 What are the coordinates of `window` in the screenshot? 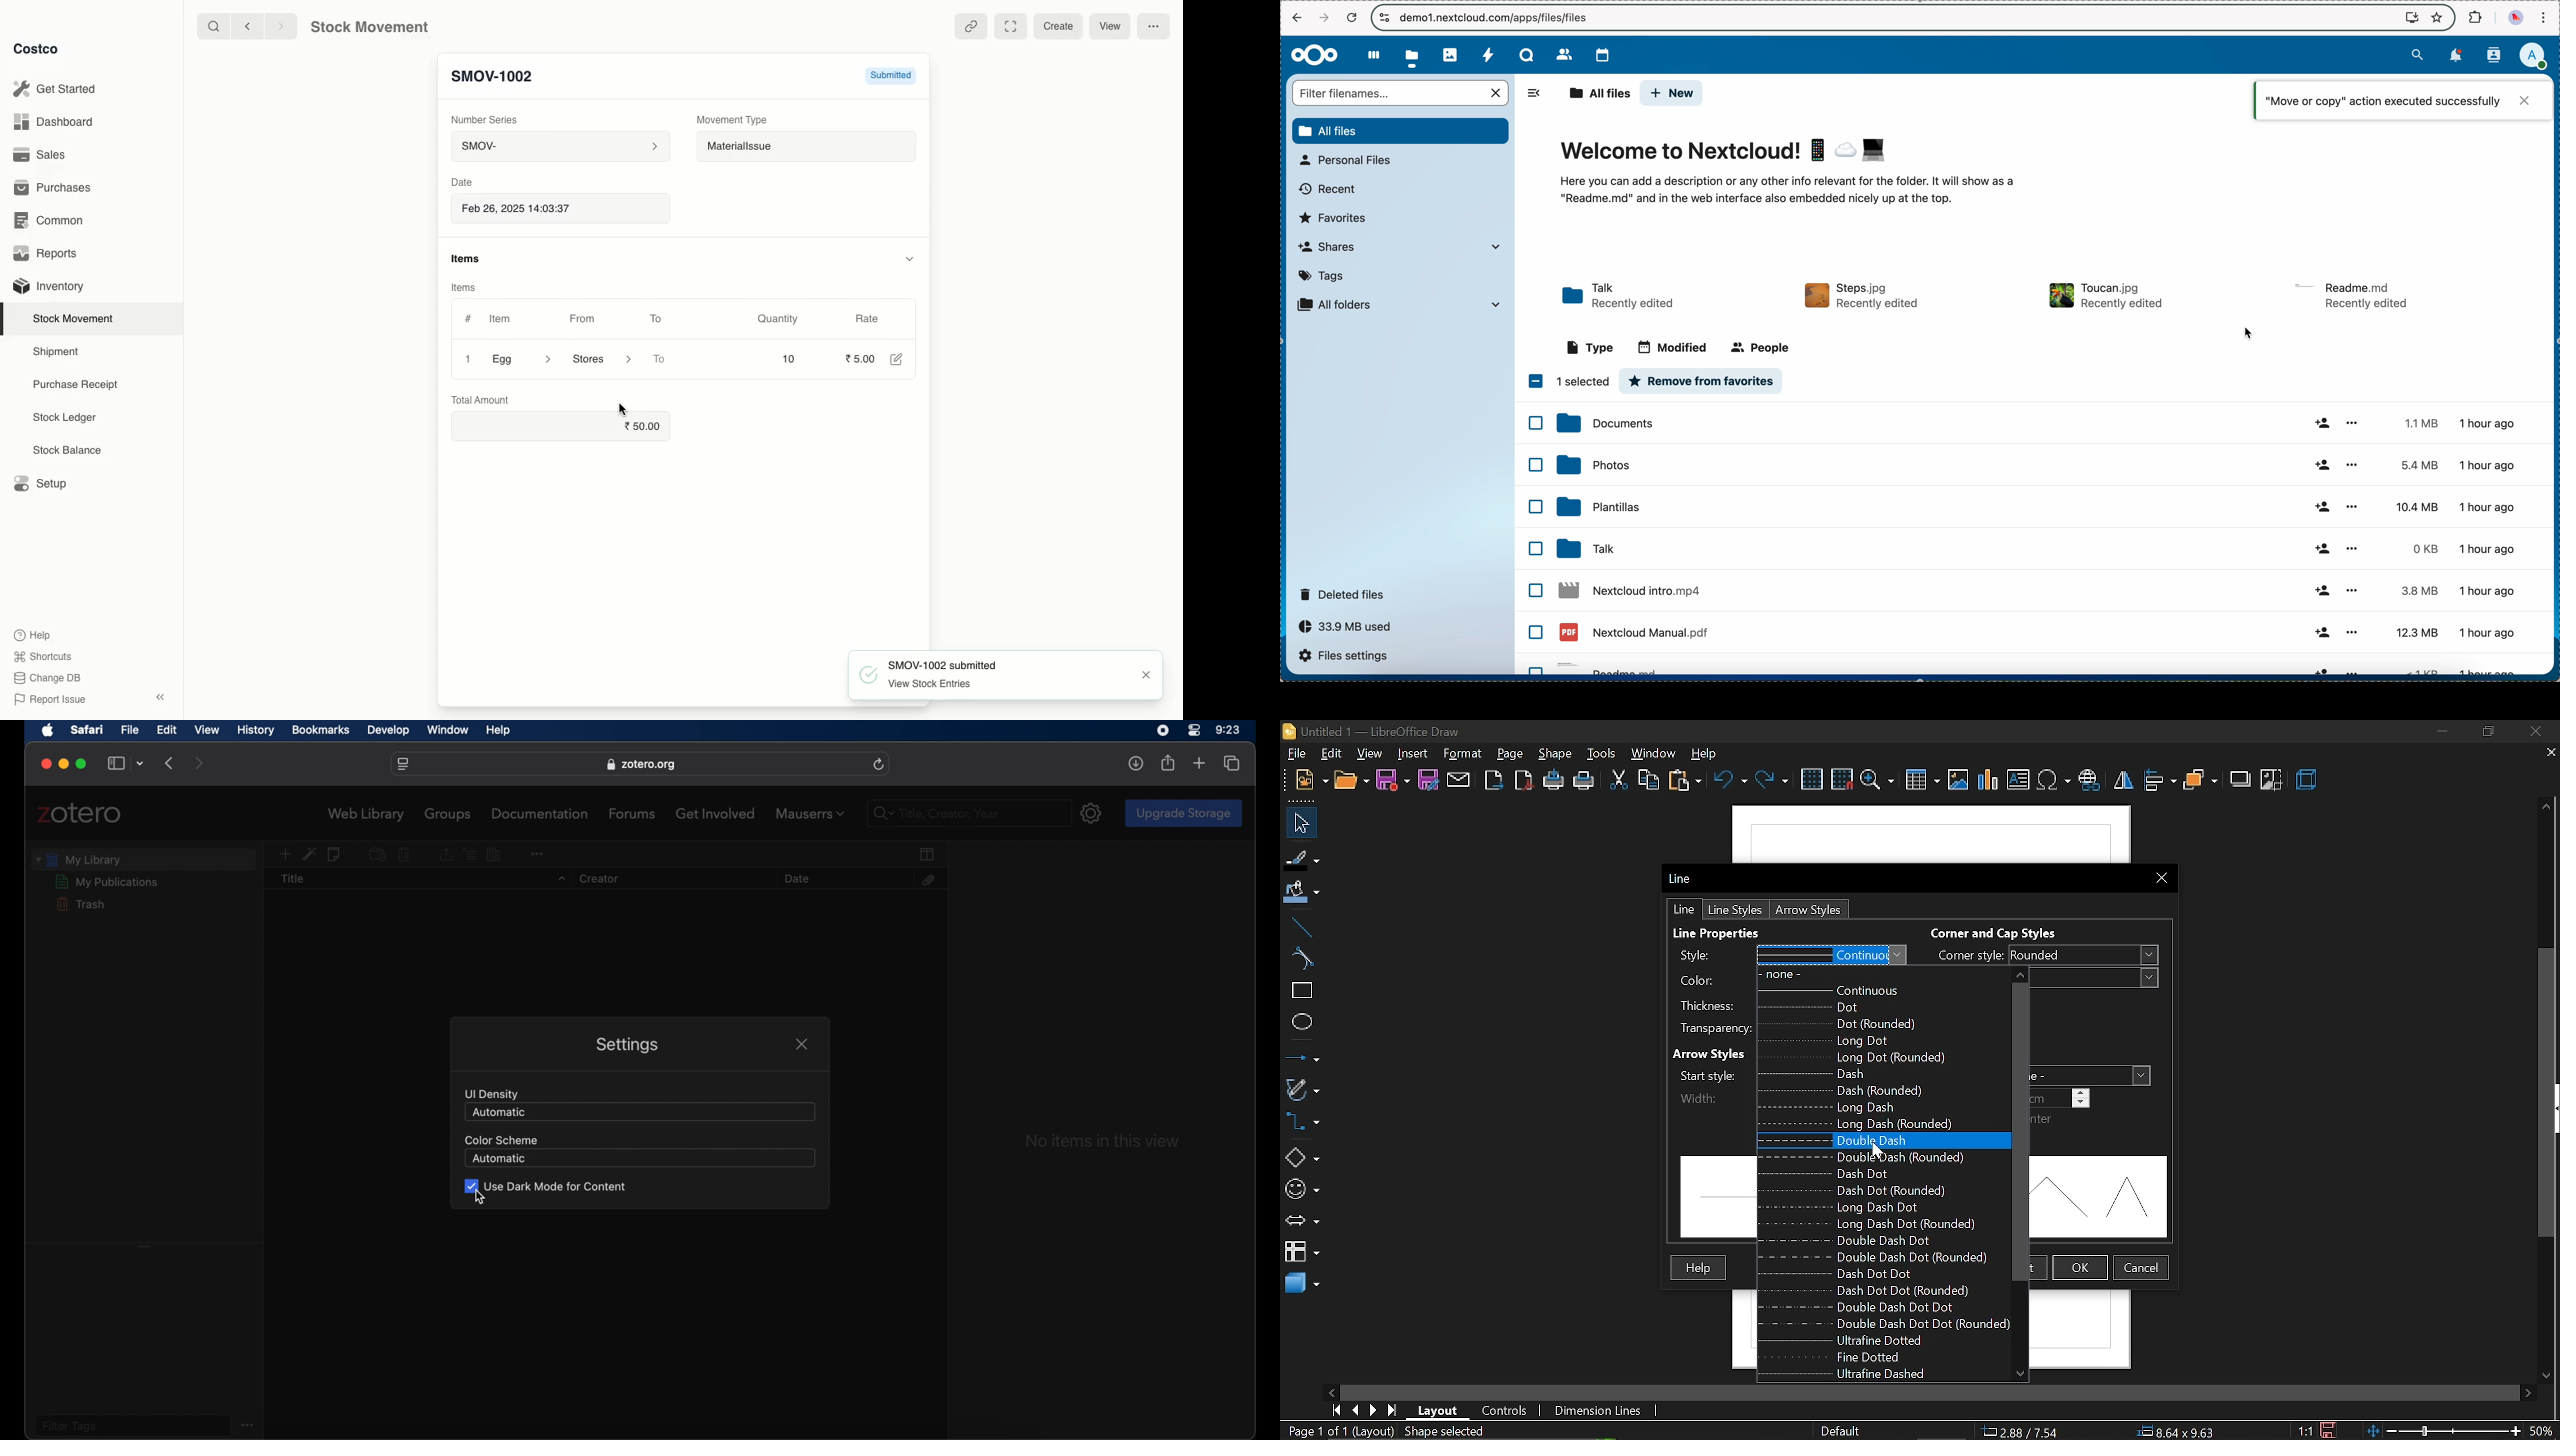 It's located at (1651, 753).